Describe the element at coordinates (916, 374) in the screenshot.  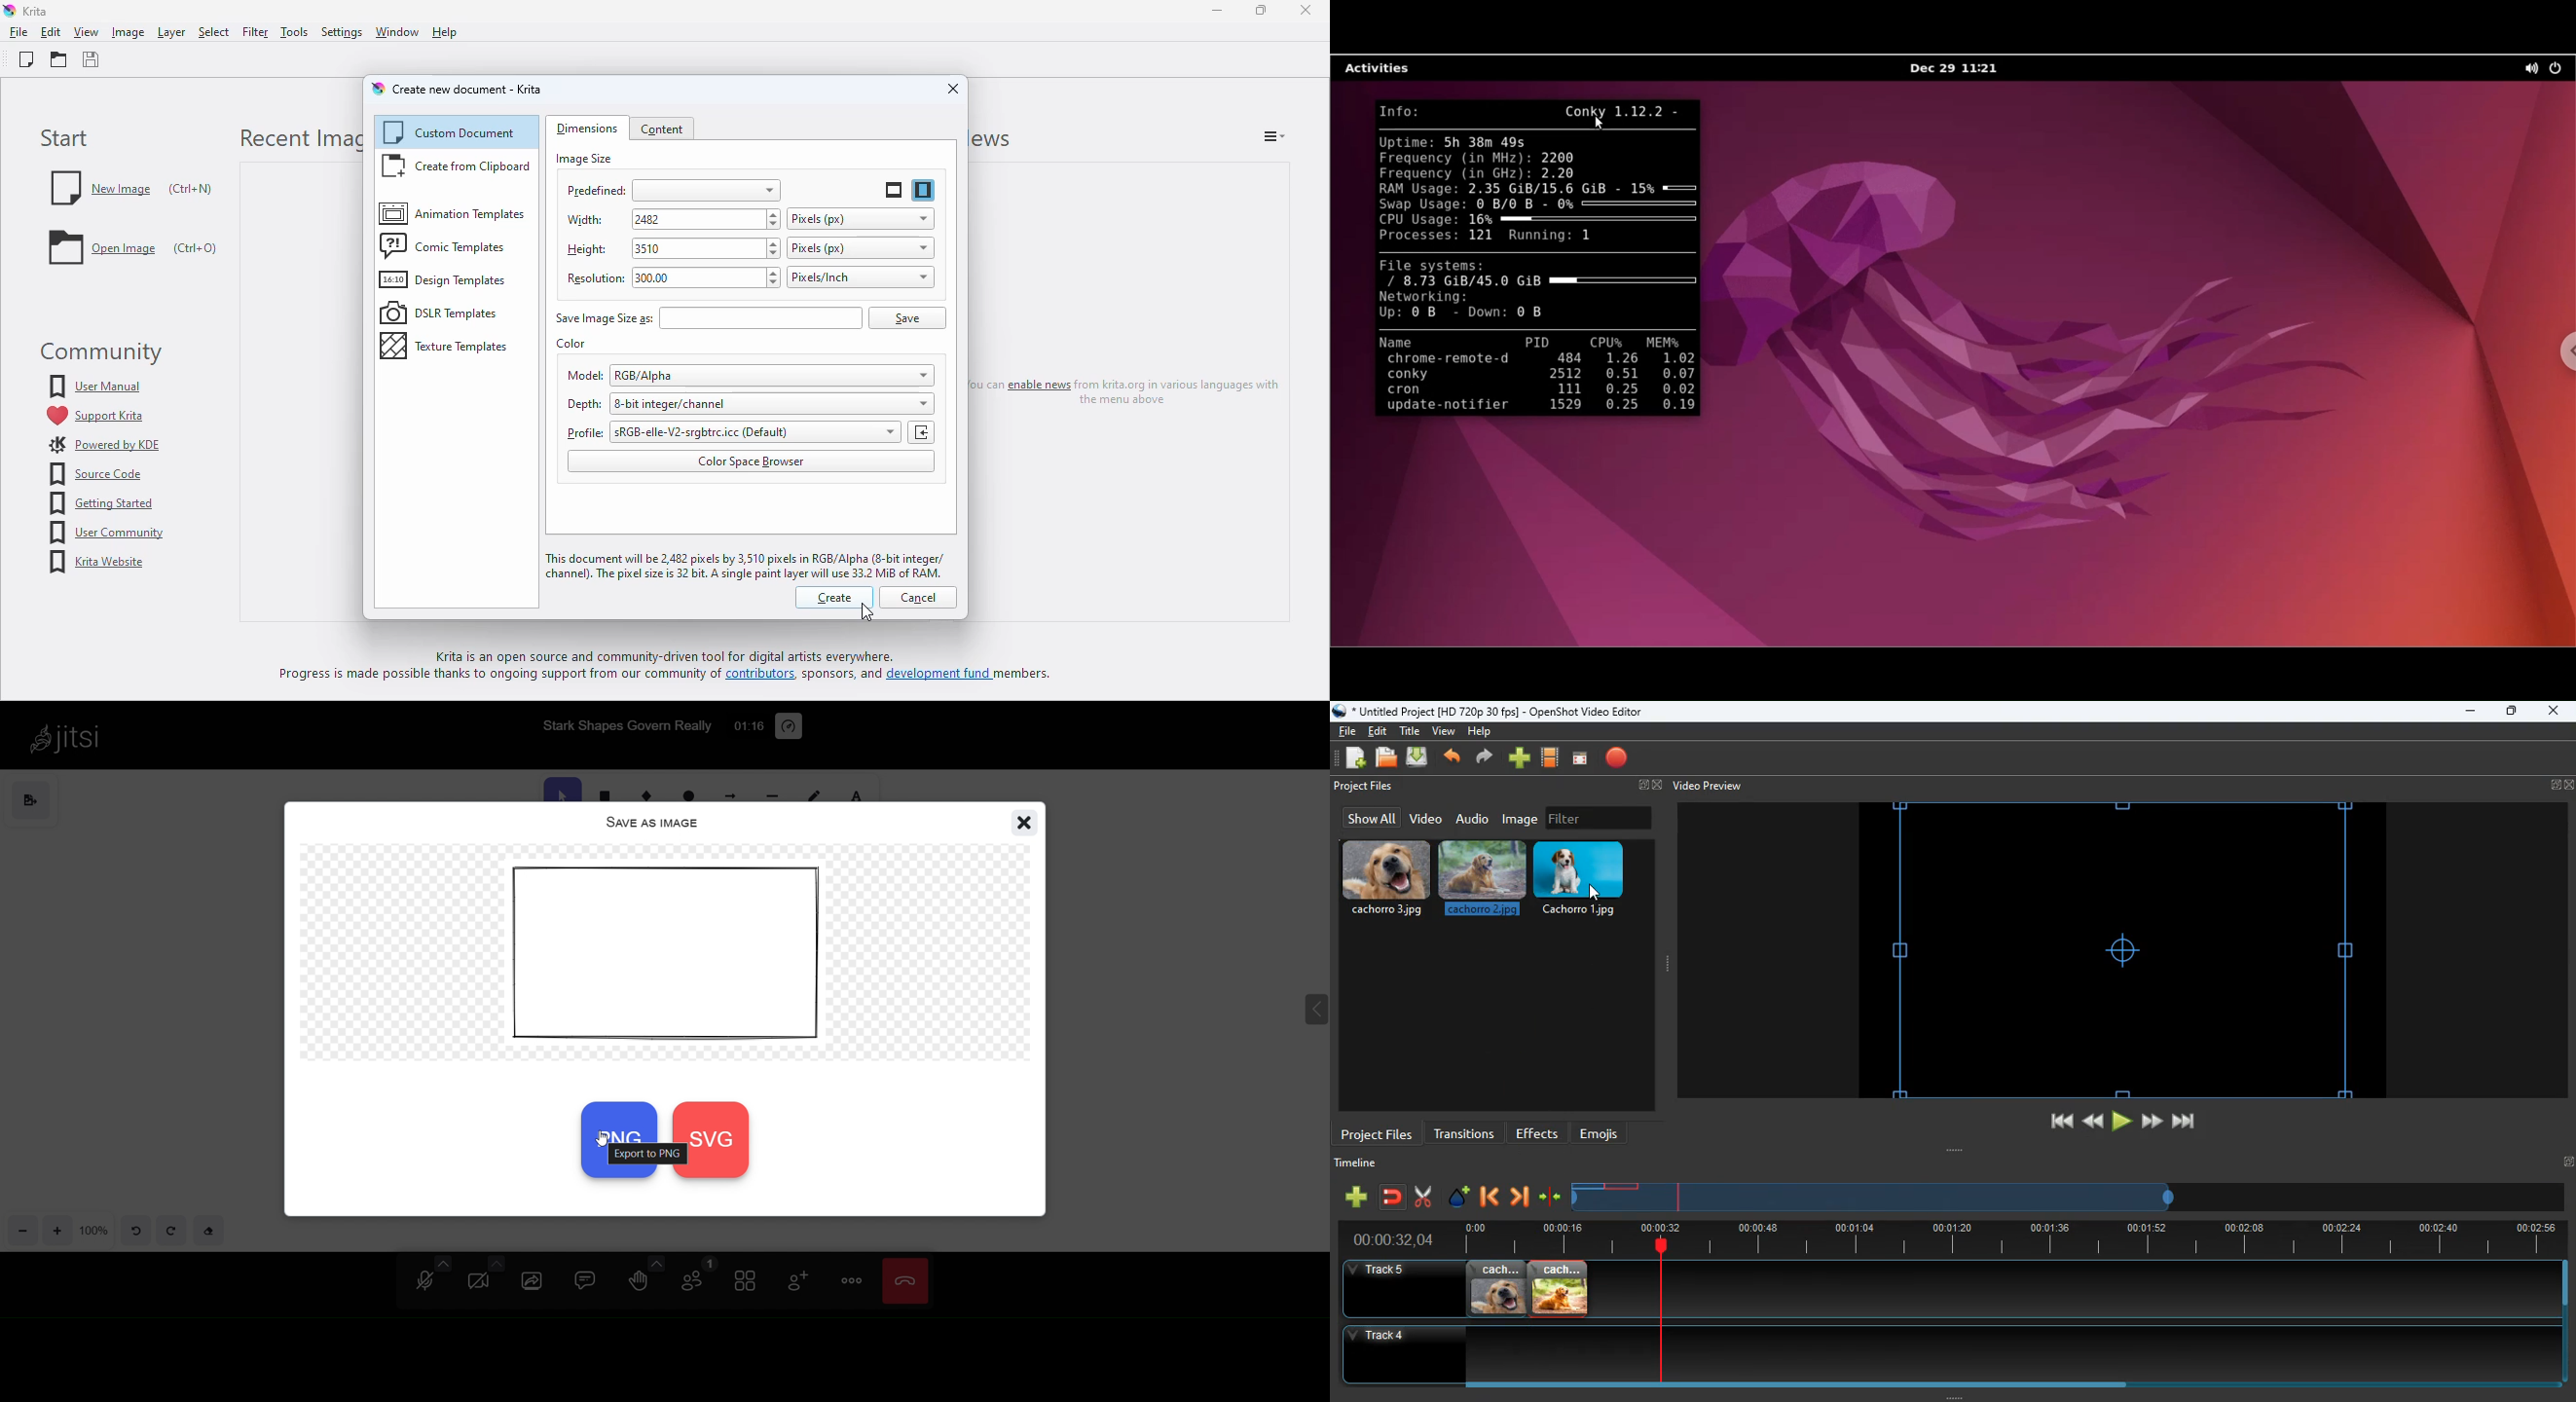
I see `Model drop down` at that location.